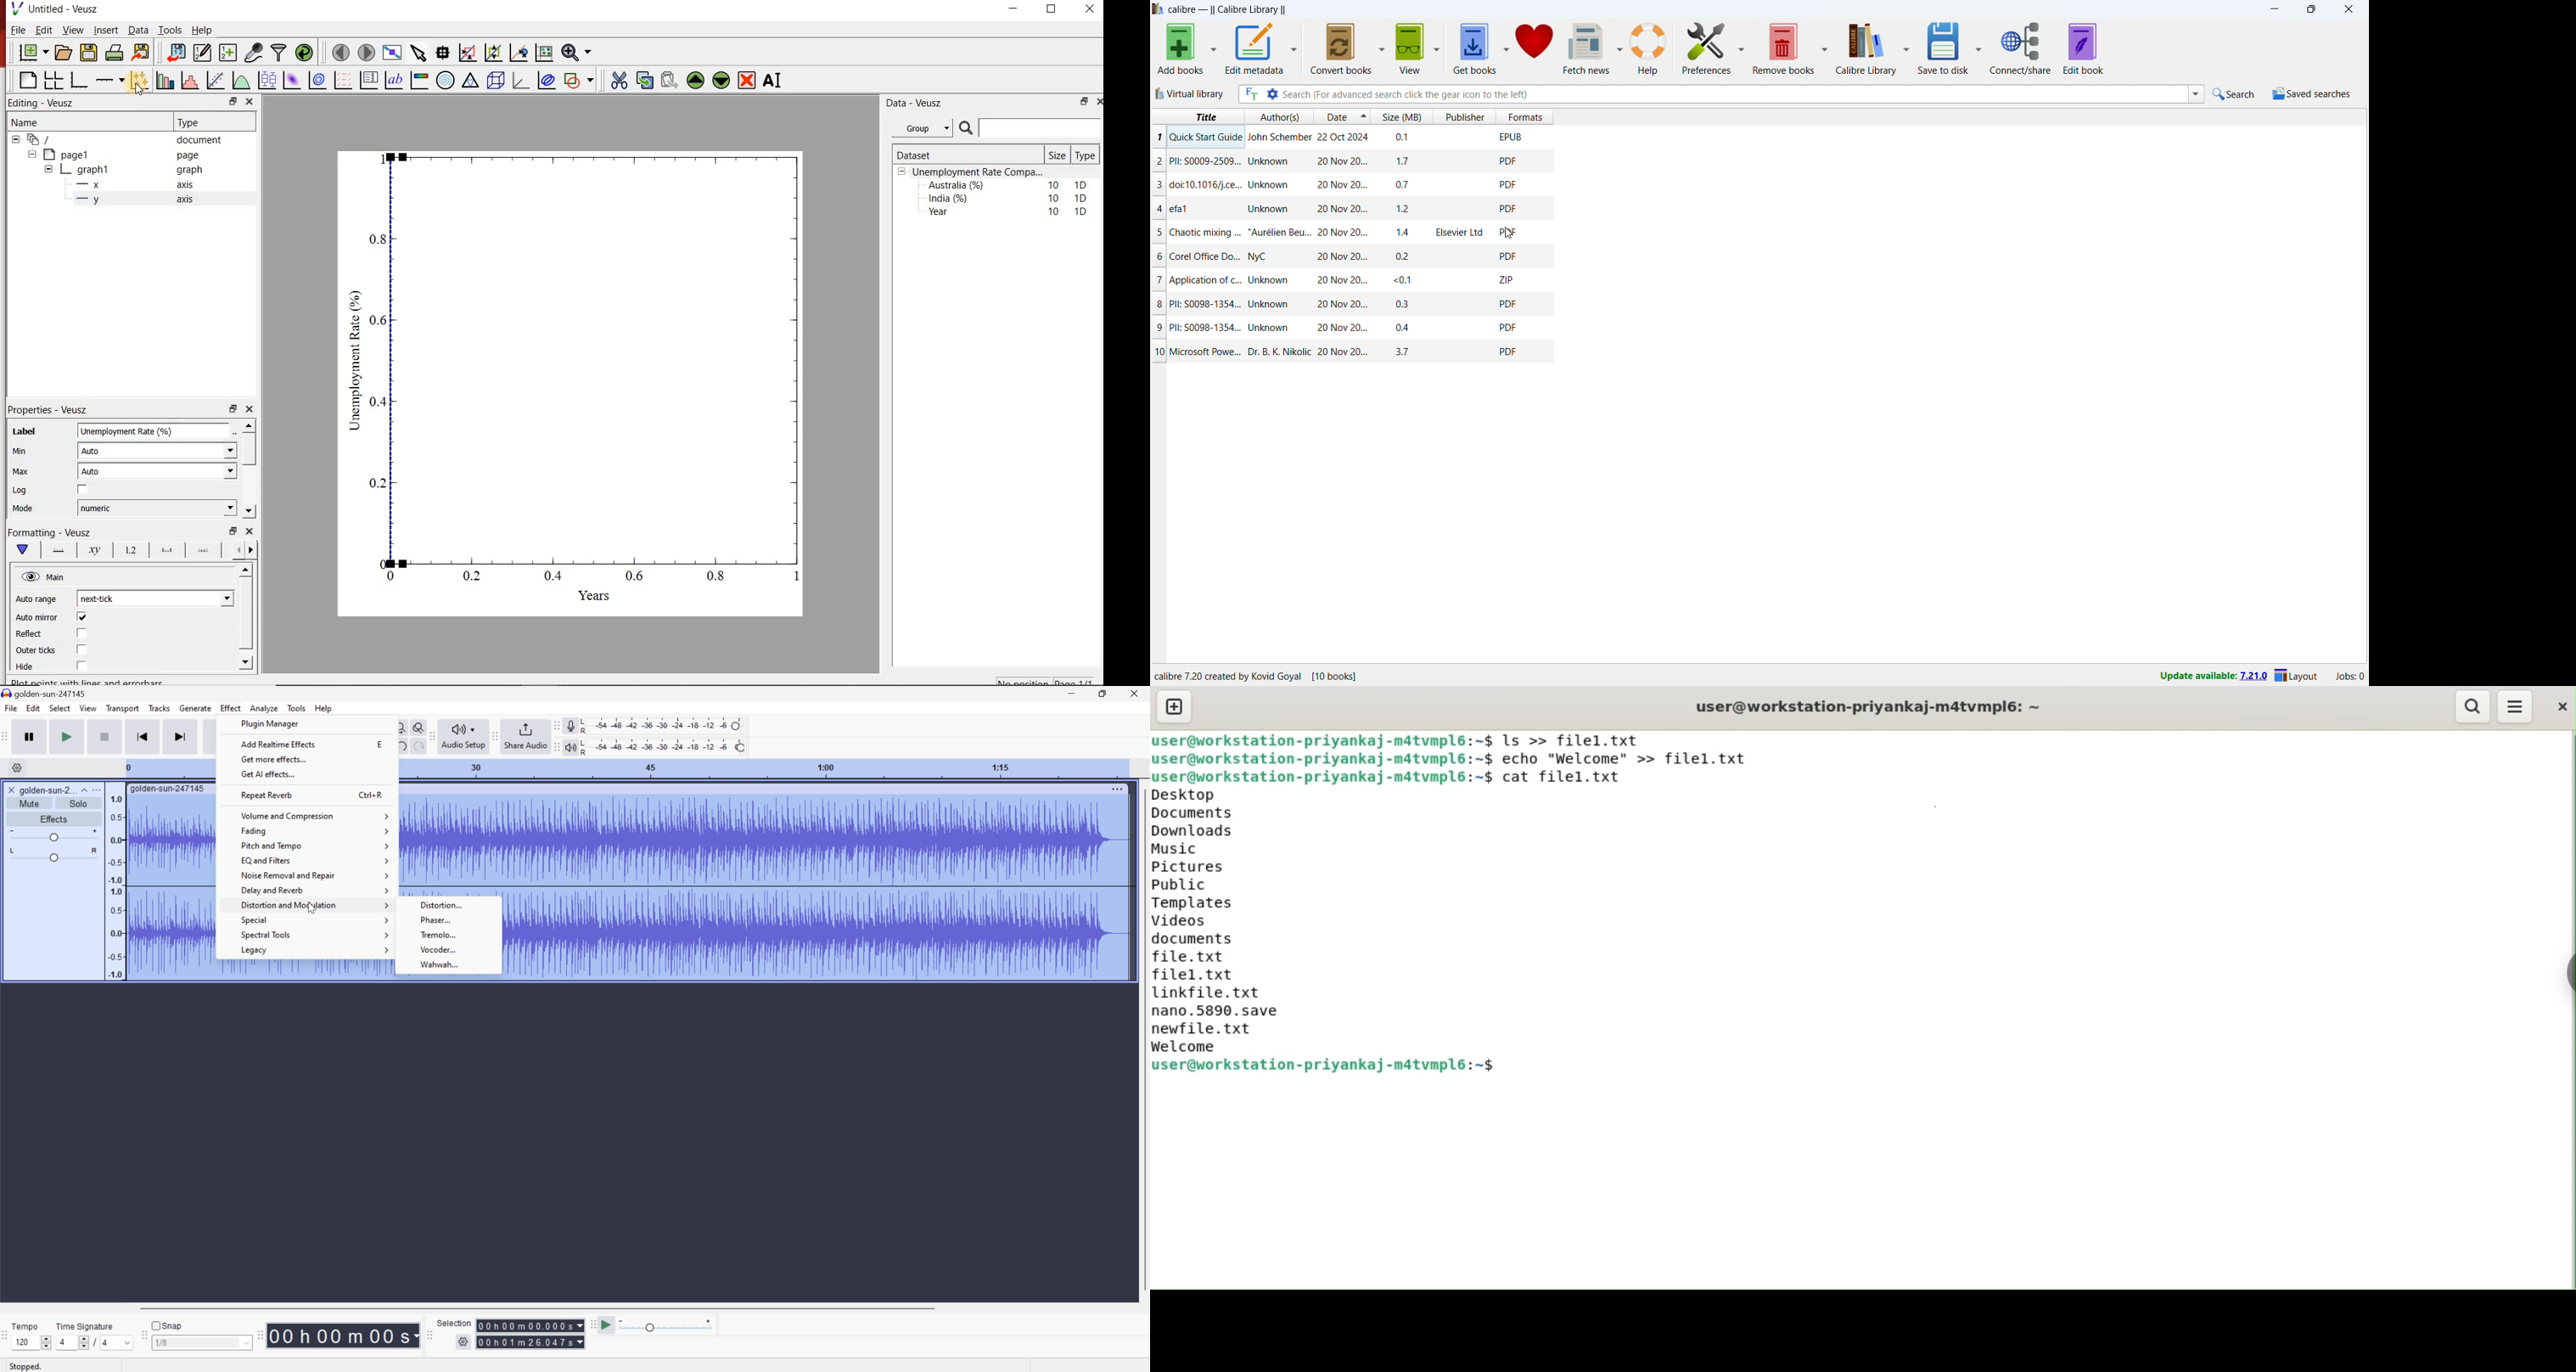  I want to click on remove books options, so click(1826, 49).